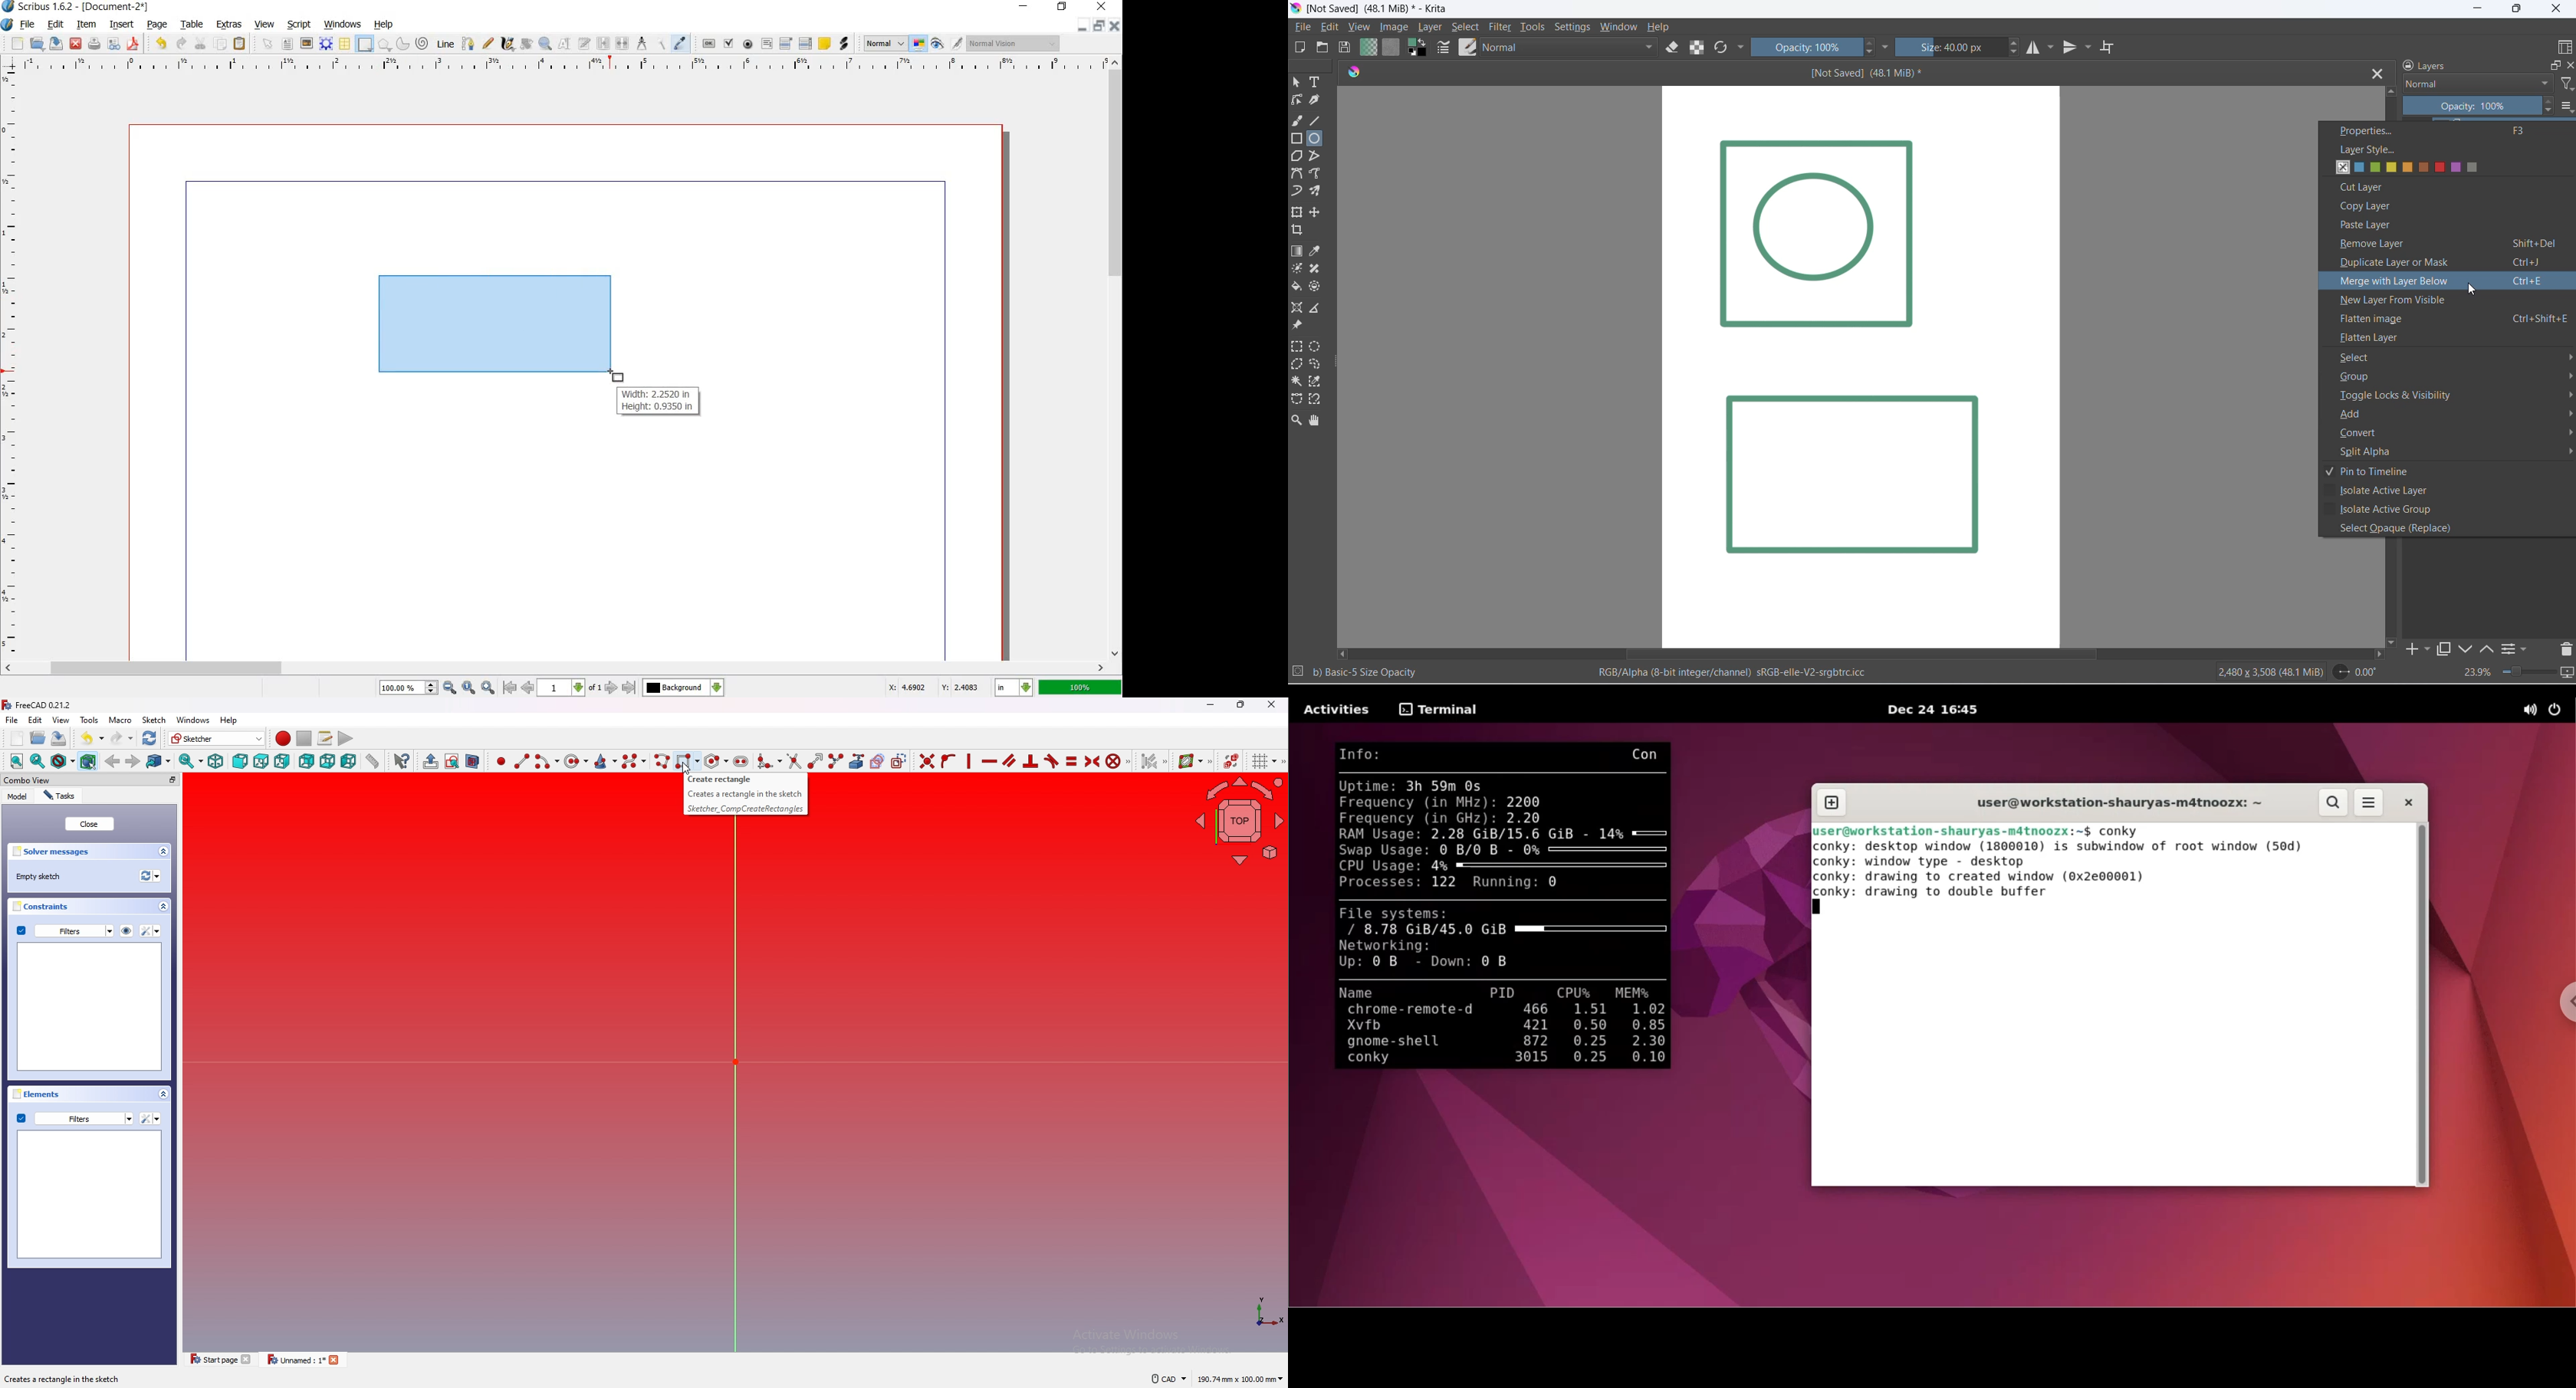 The width and height of the screenshot is (2576, 1400). I want to click on create regular polygon, so click(716, 760).